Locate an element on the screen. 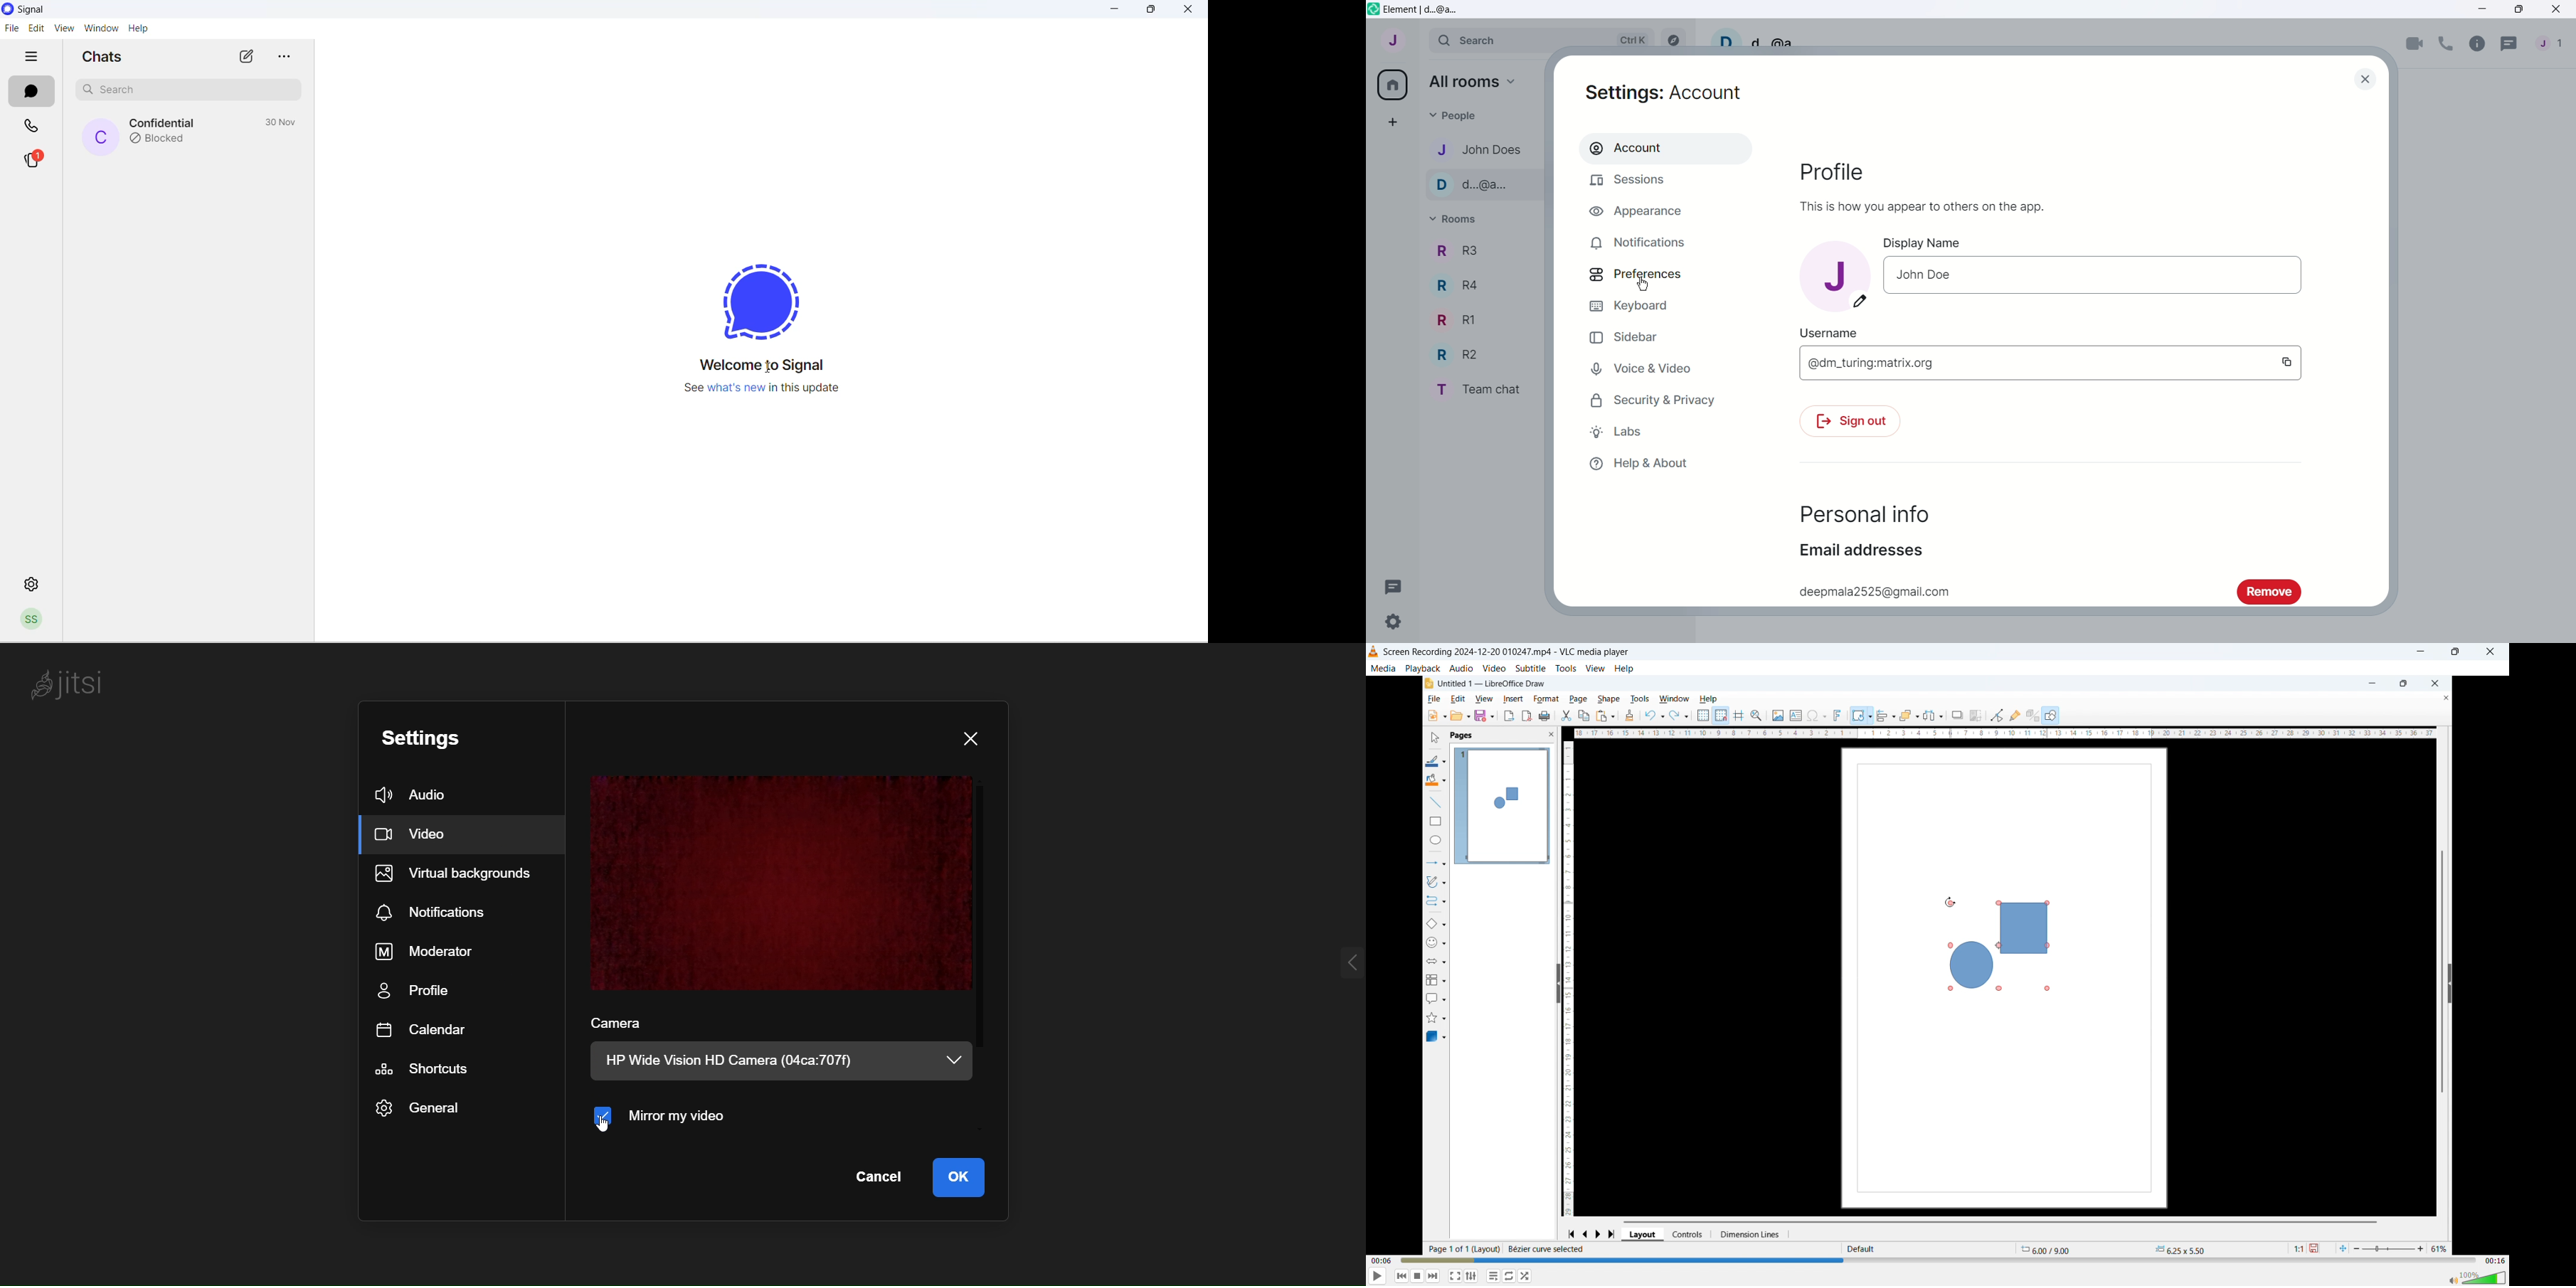 The image size is (2576, 1288). Screen Recording 2024-12-20 010247.mp4 - VLC media player is located at coordinates (1508, 653).